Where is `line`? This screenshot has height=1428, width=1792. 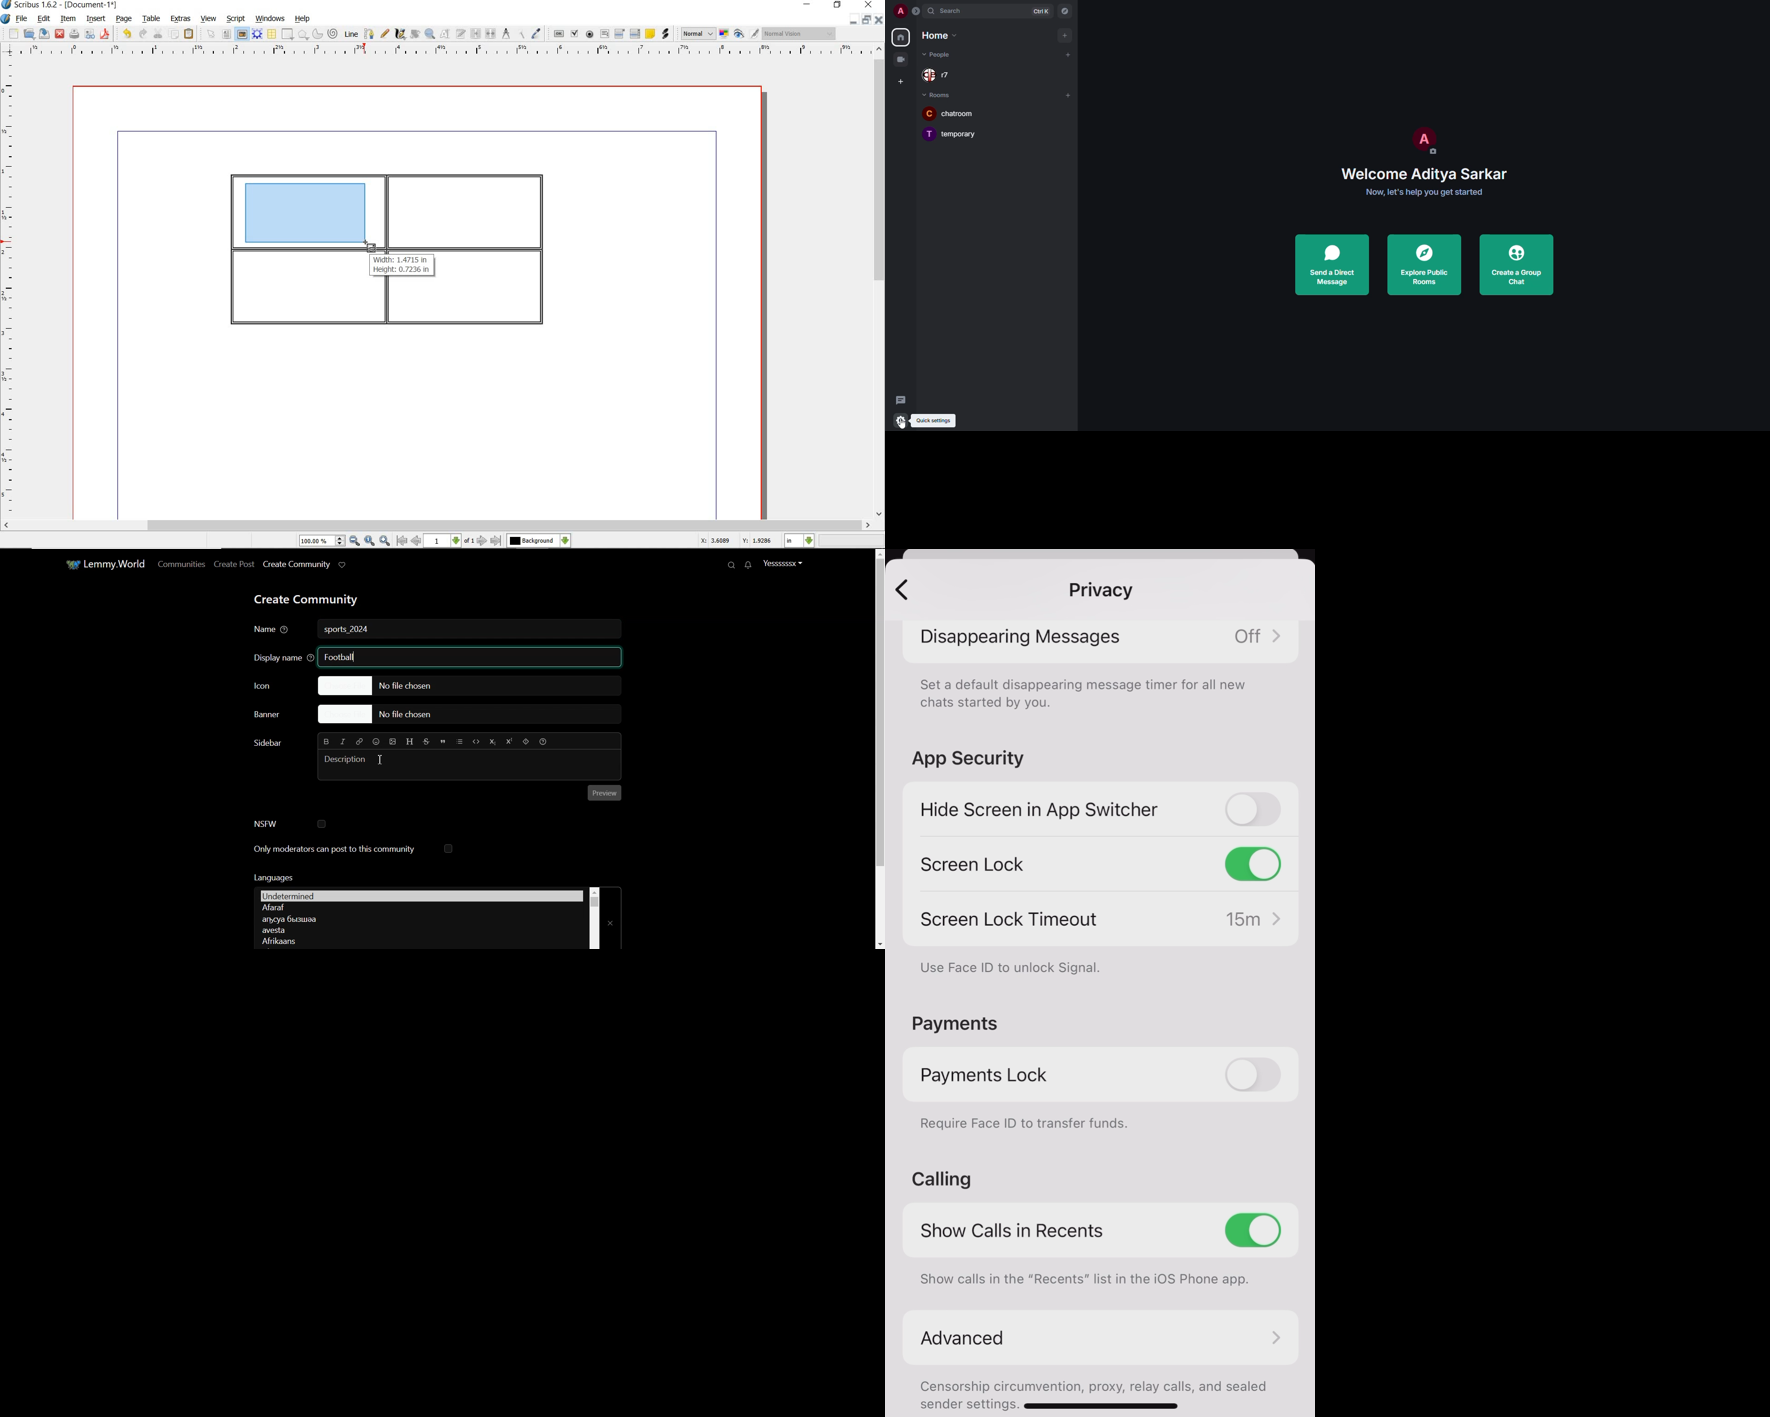 line is located at coordinates (351, 33).